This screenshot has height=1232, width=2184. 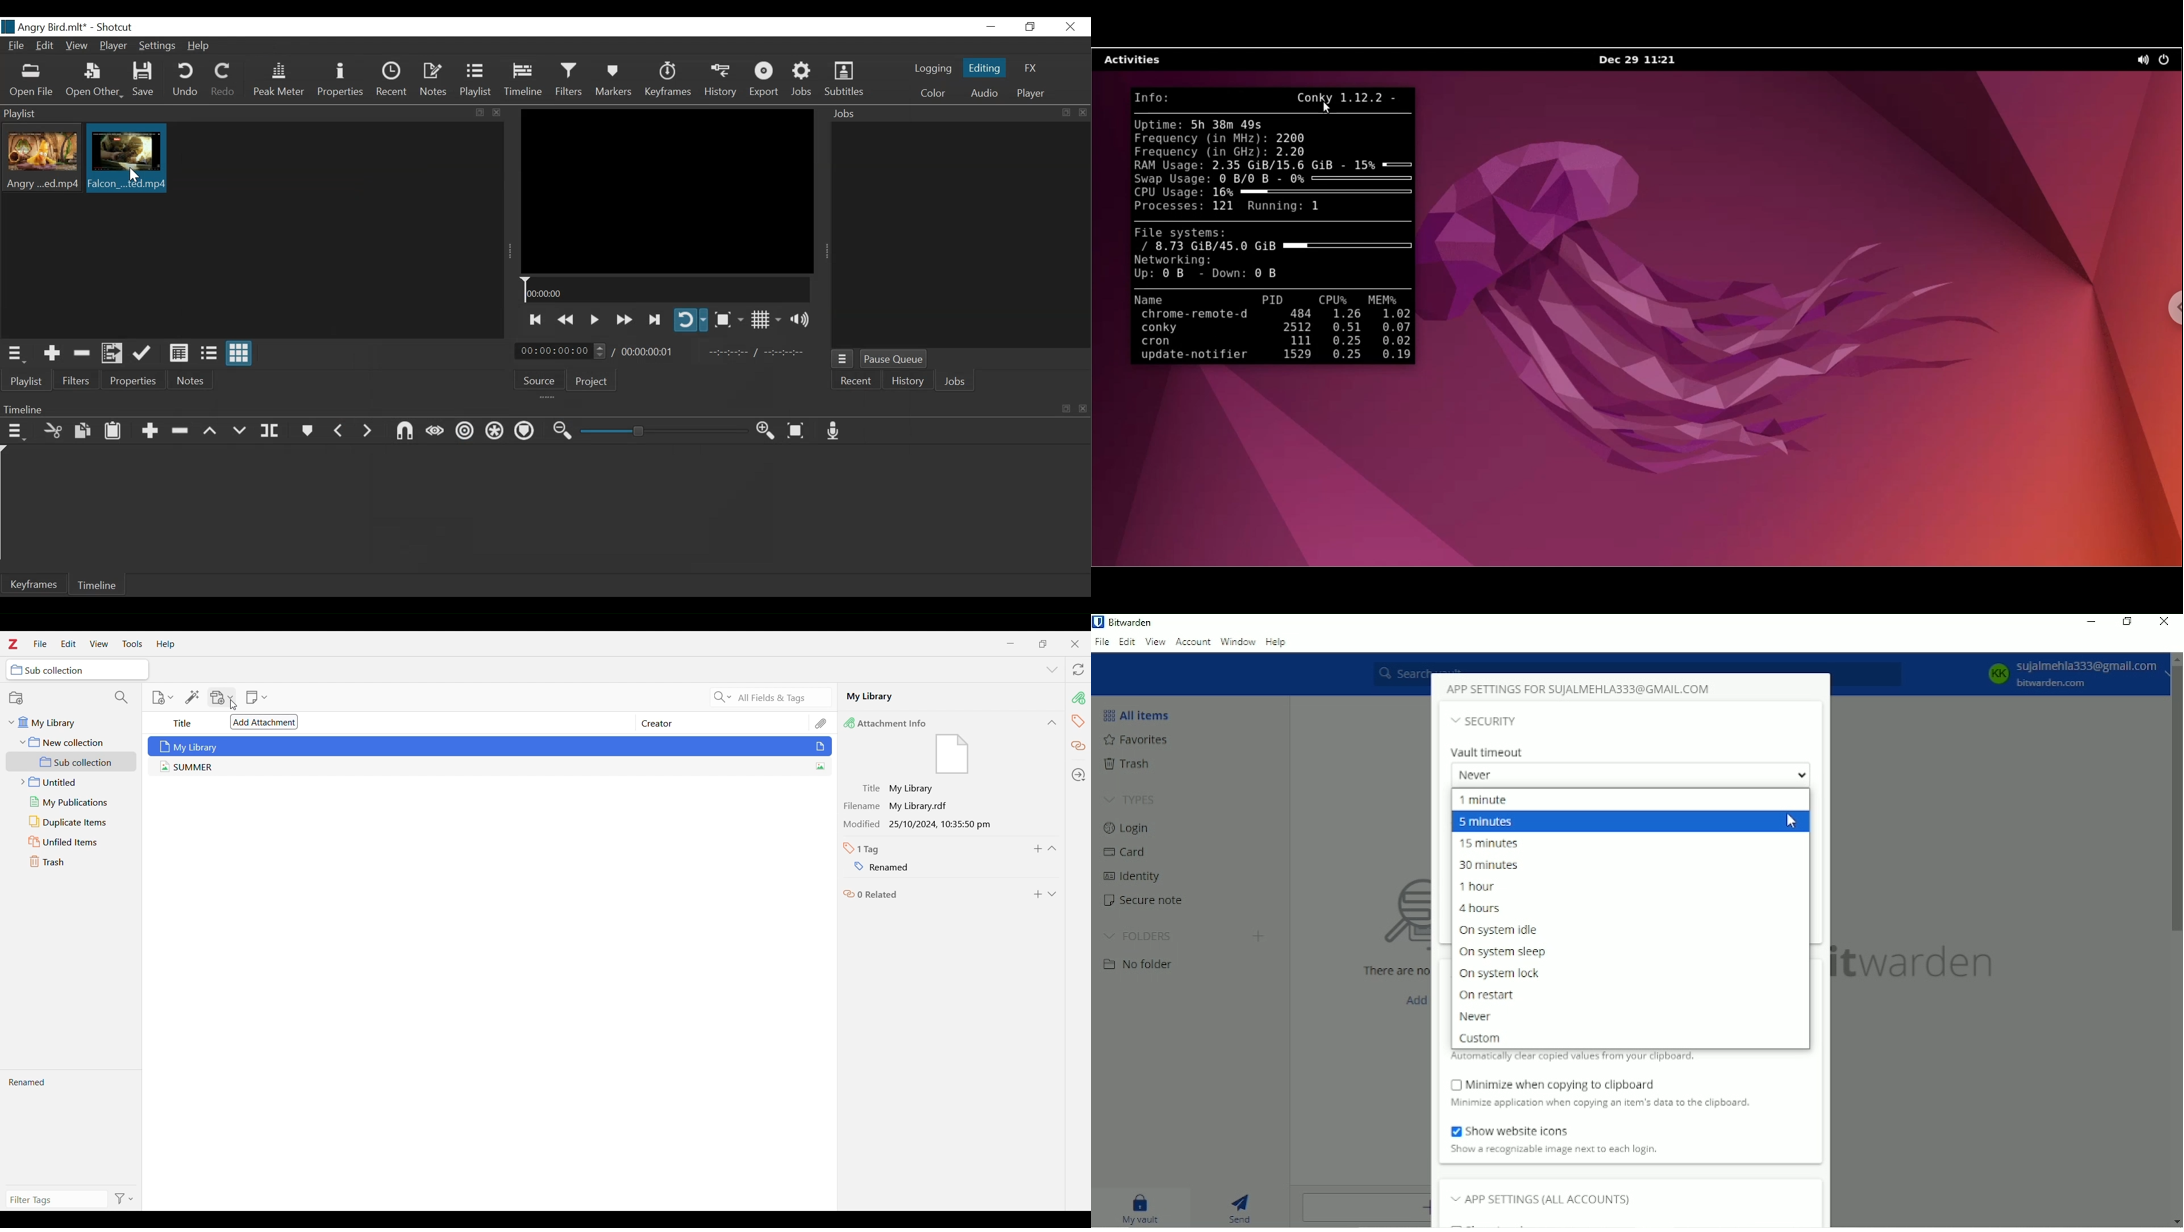 What do you see at coordinates (209, 354) in the screenshot?
I see `View as files` at bounding box center [209, 354].